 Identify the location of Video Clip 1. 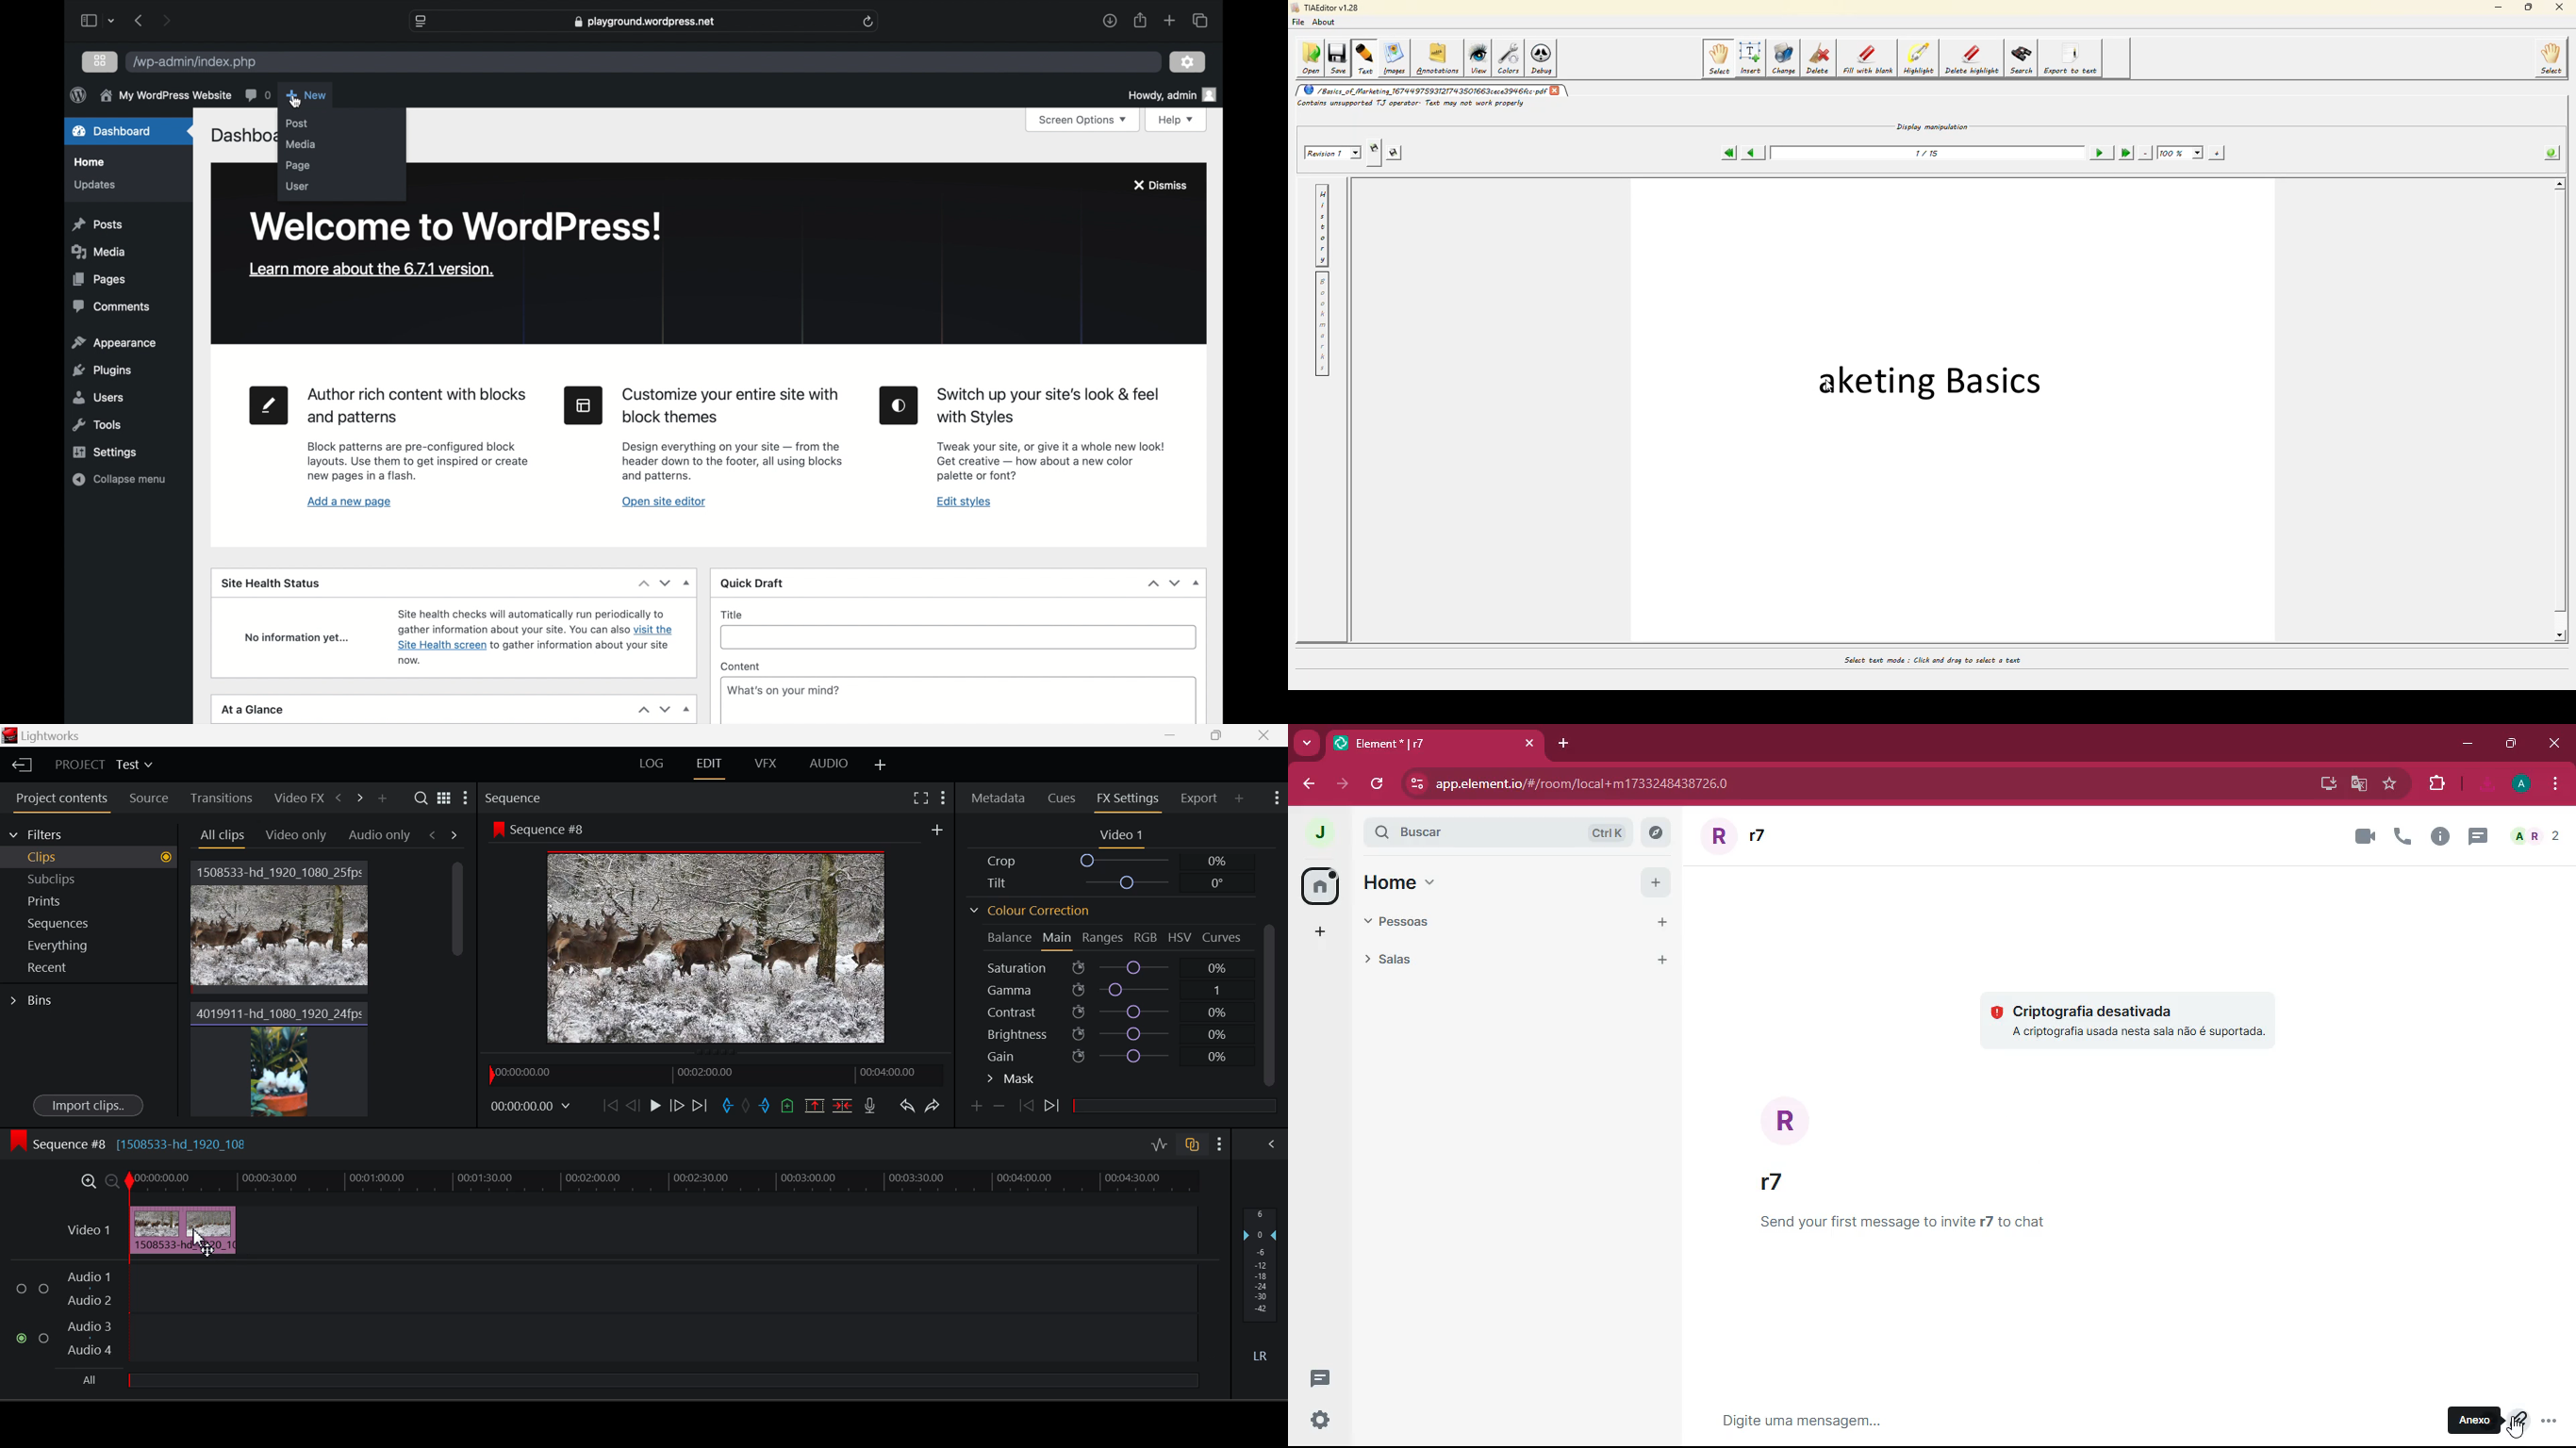
(281, 930).